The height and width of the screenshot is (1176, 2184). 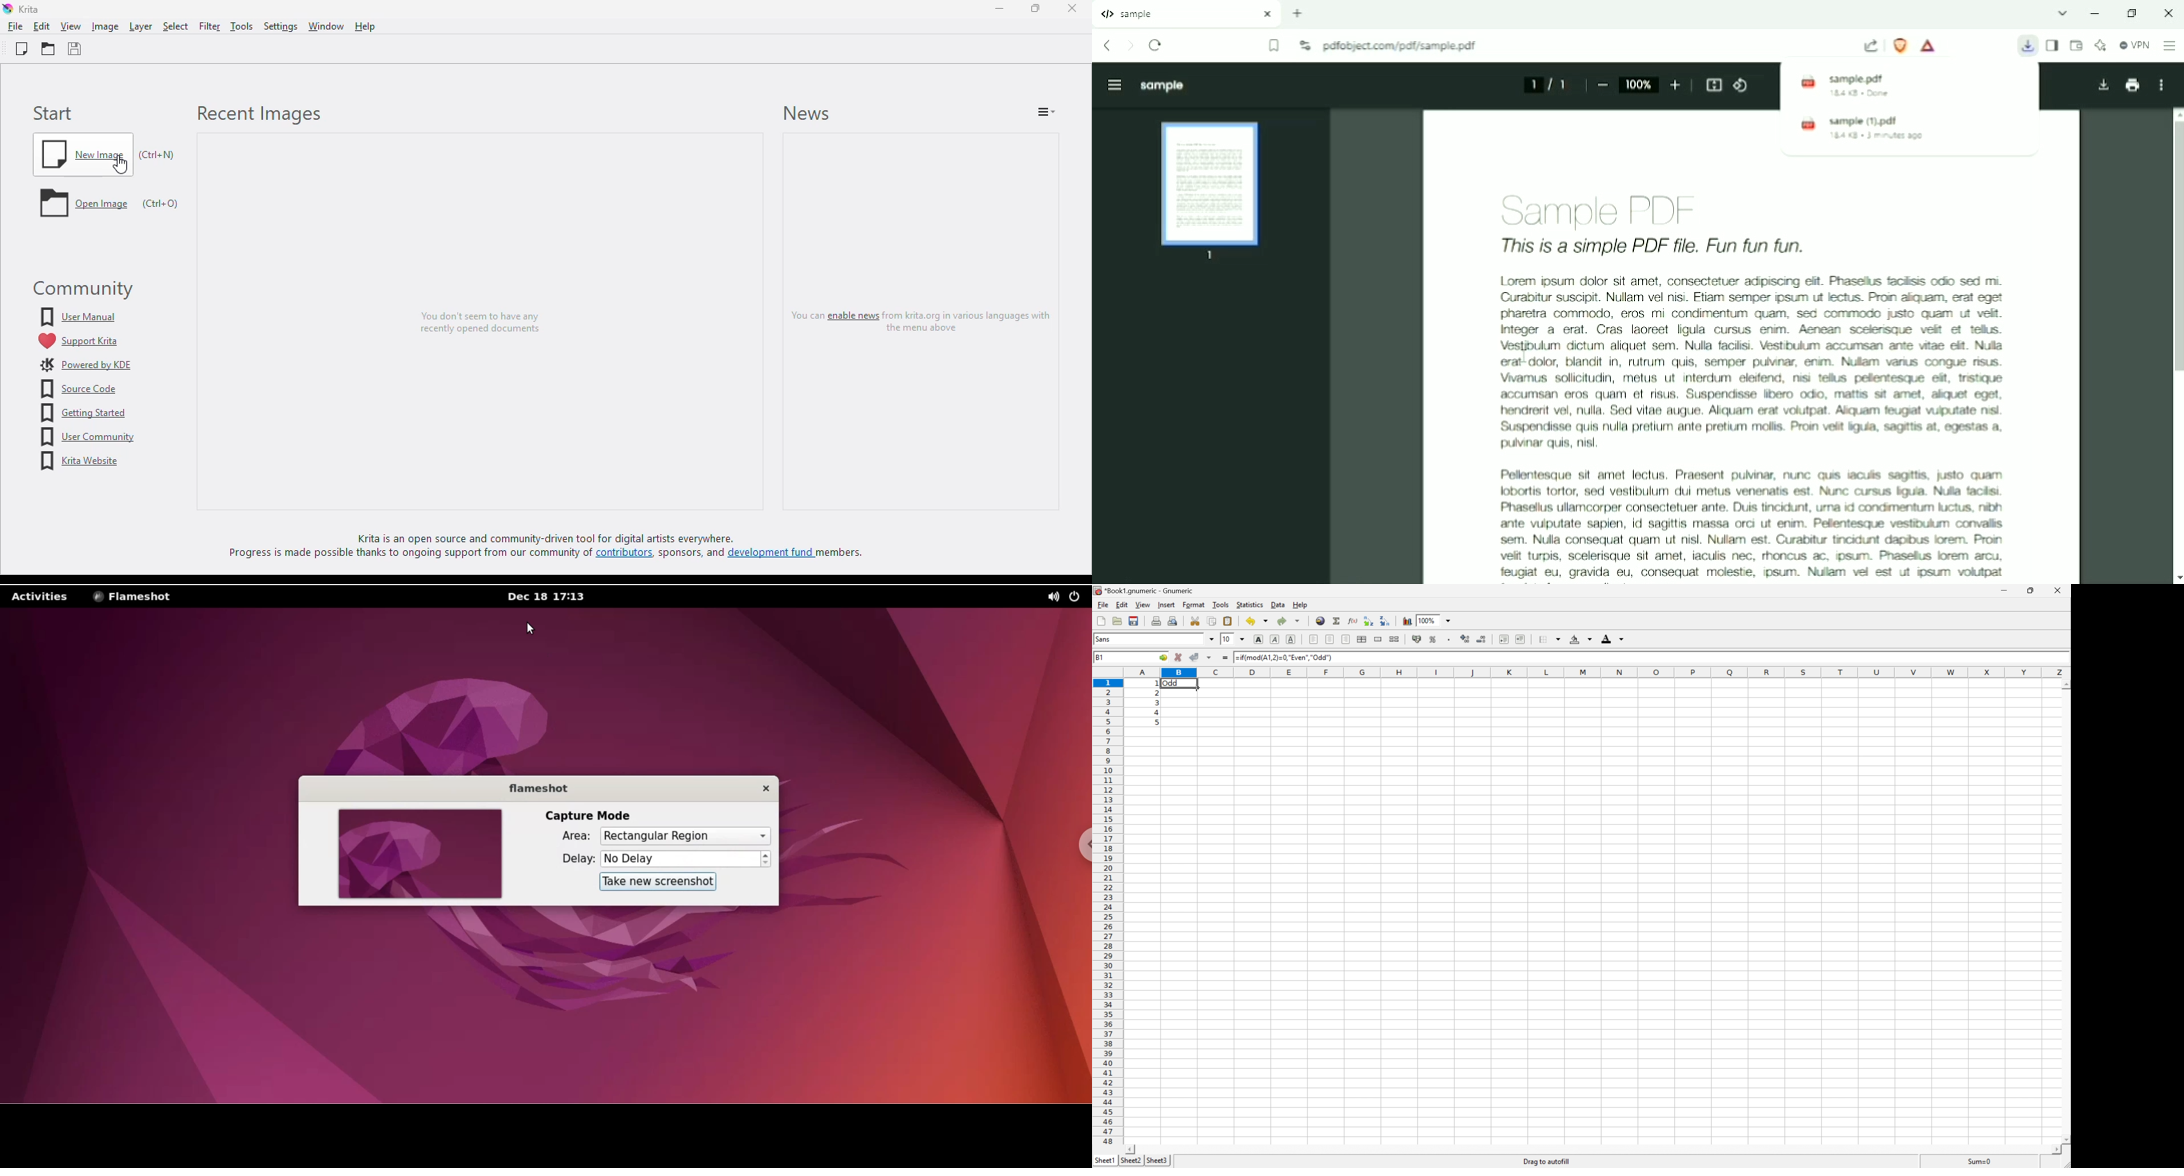 I want to click on New image (Ctrl+N), so click(x=110, y=153).